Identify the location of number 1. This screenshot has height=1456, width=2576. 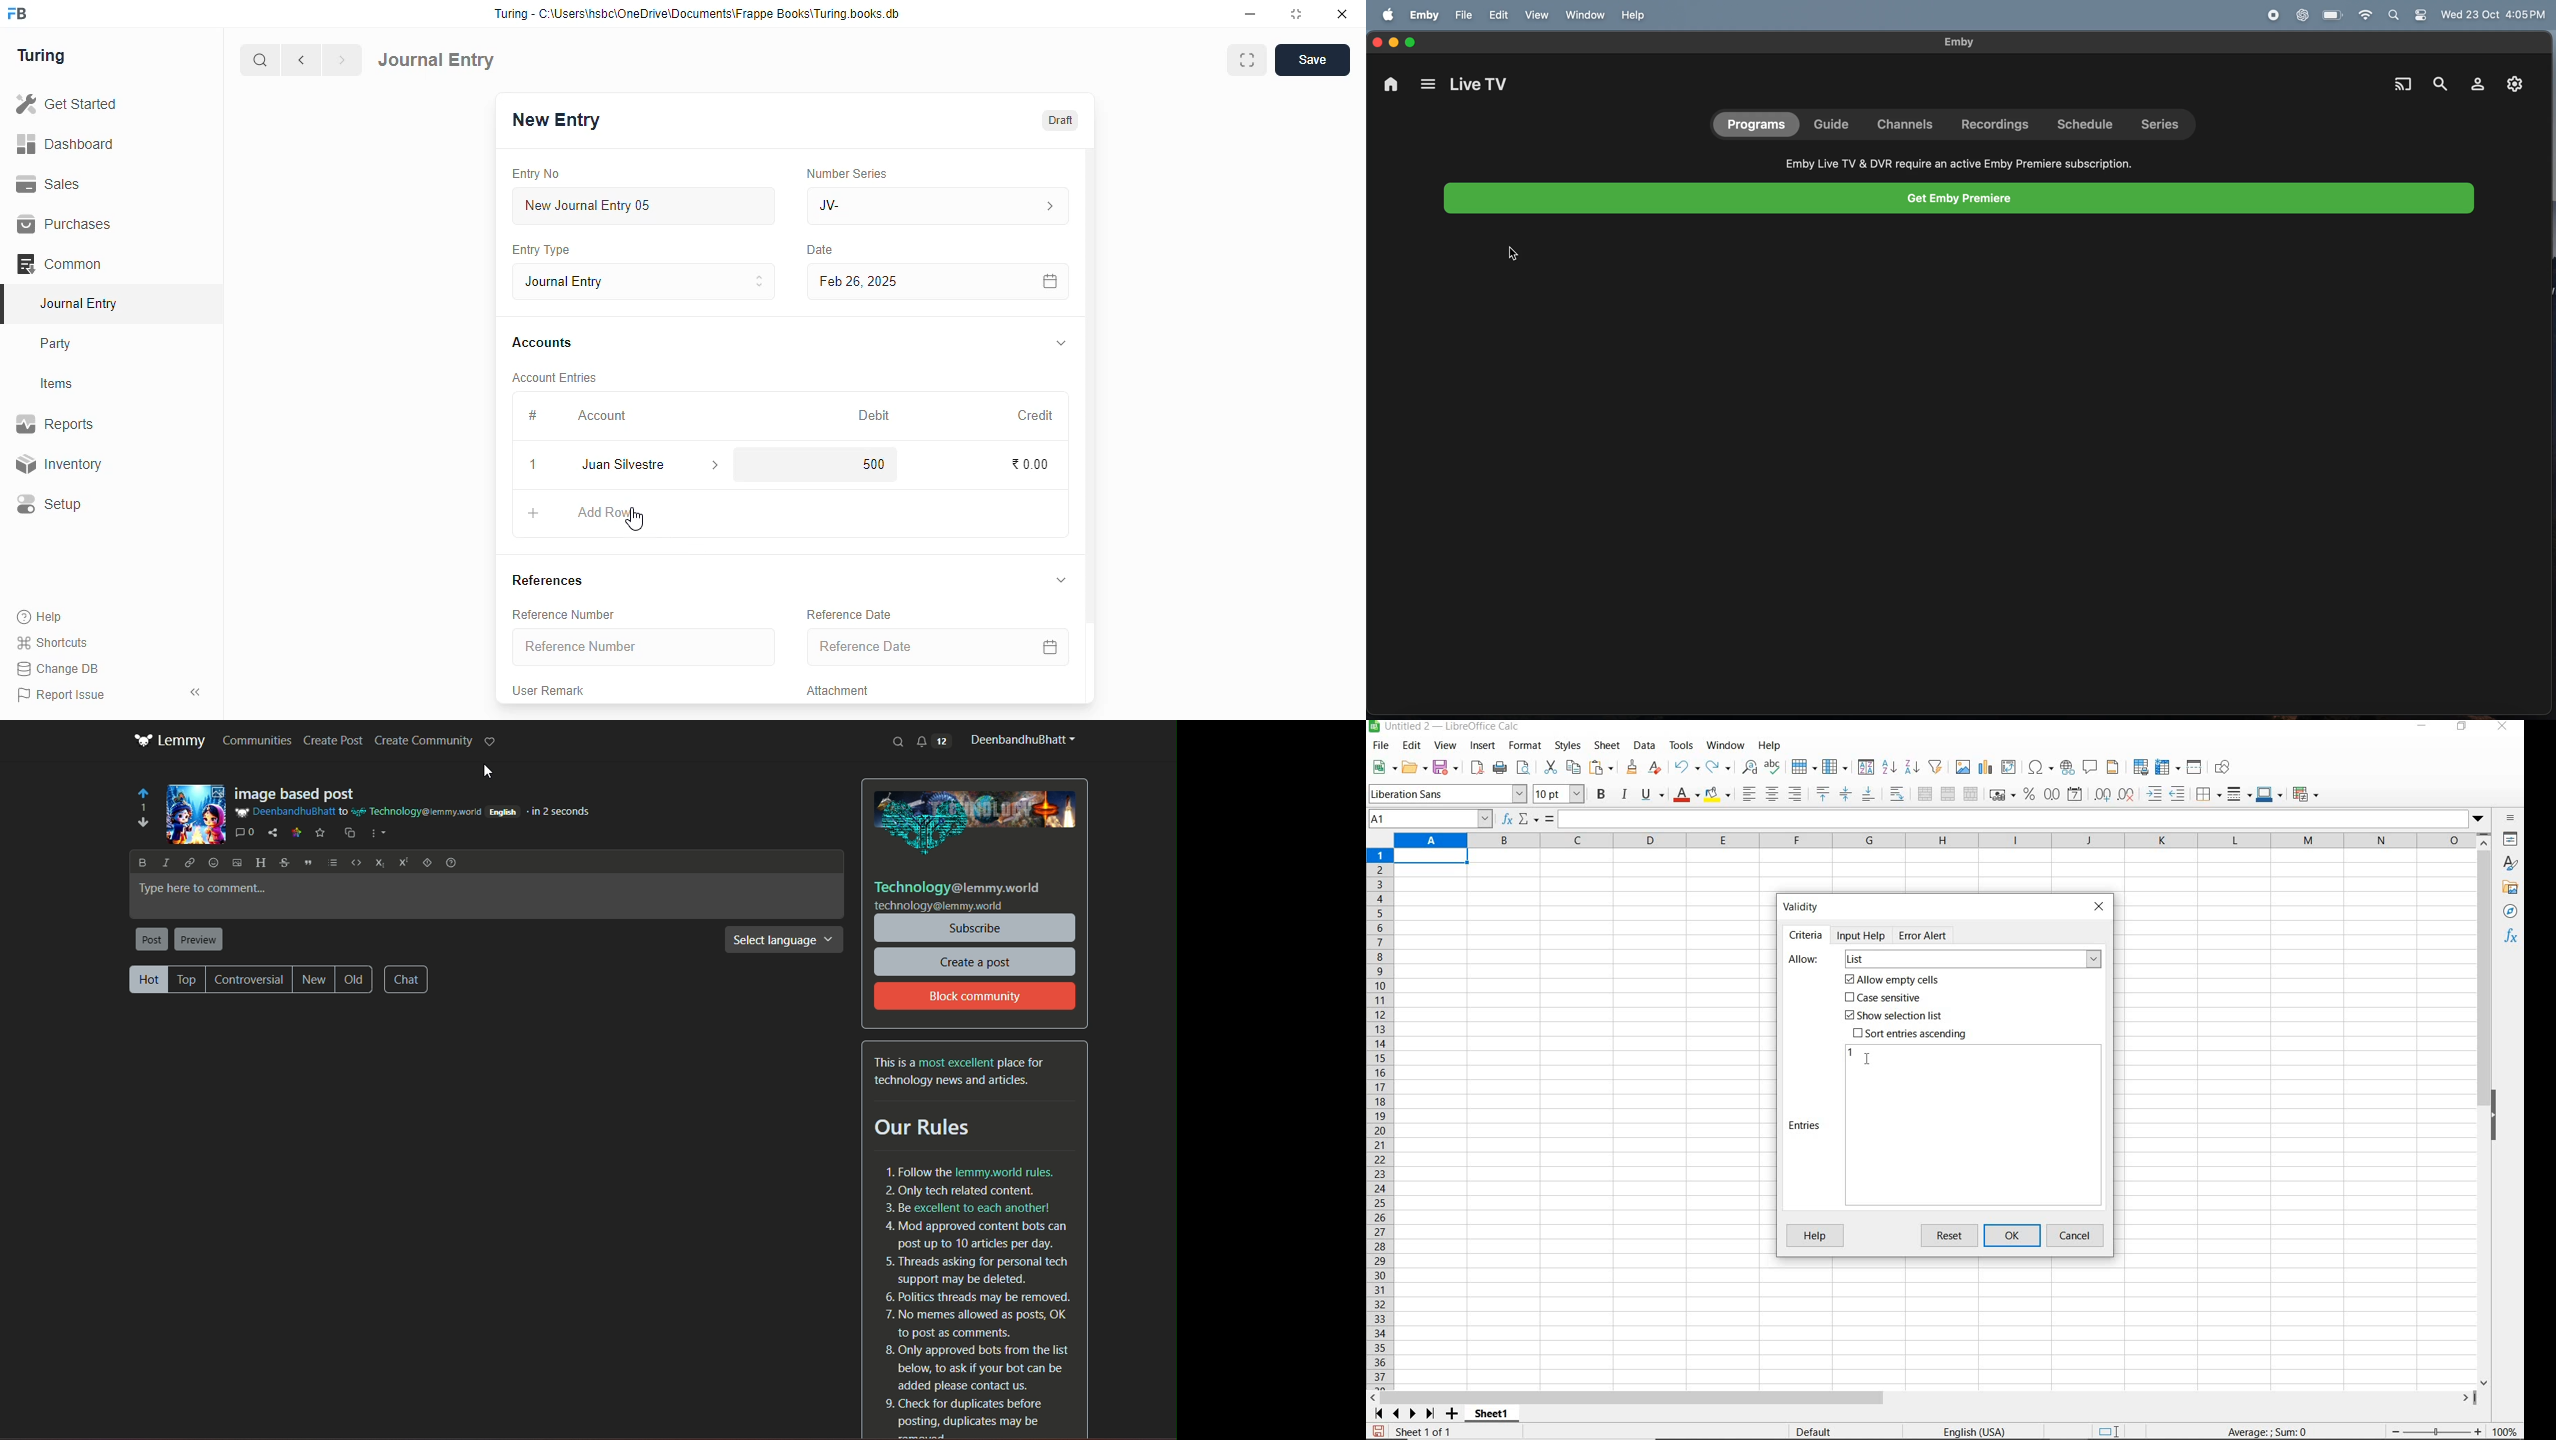
(1852, 1052).